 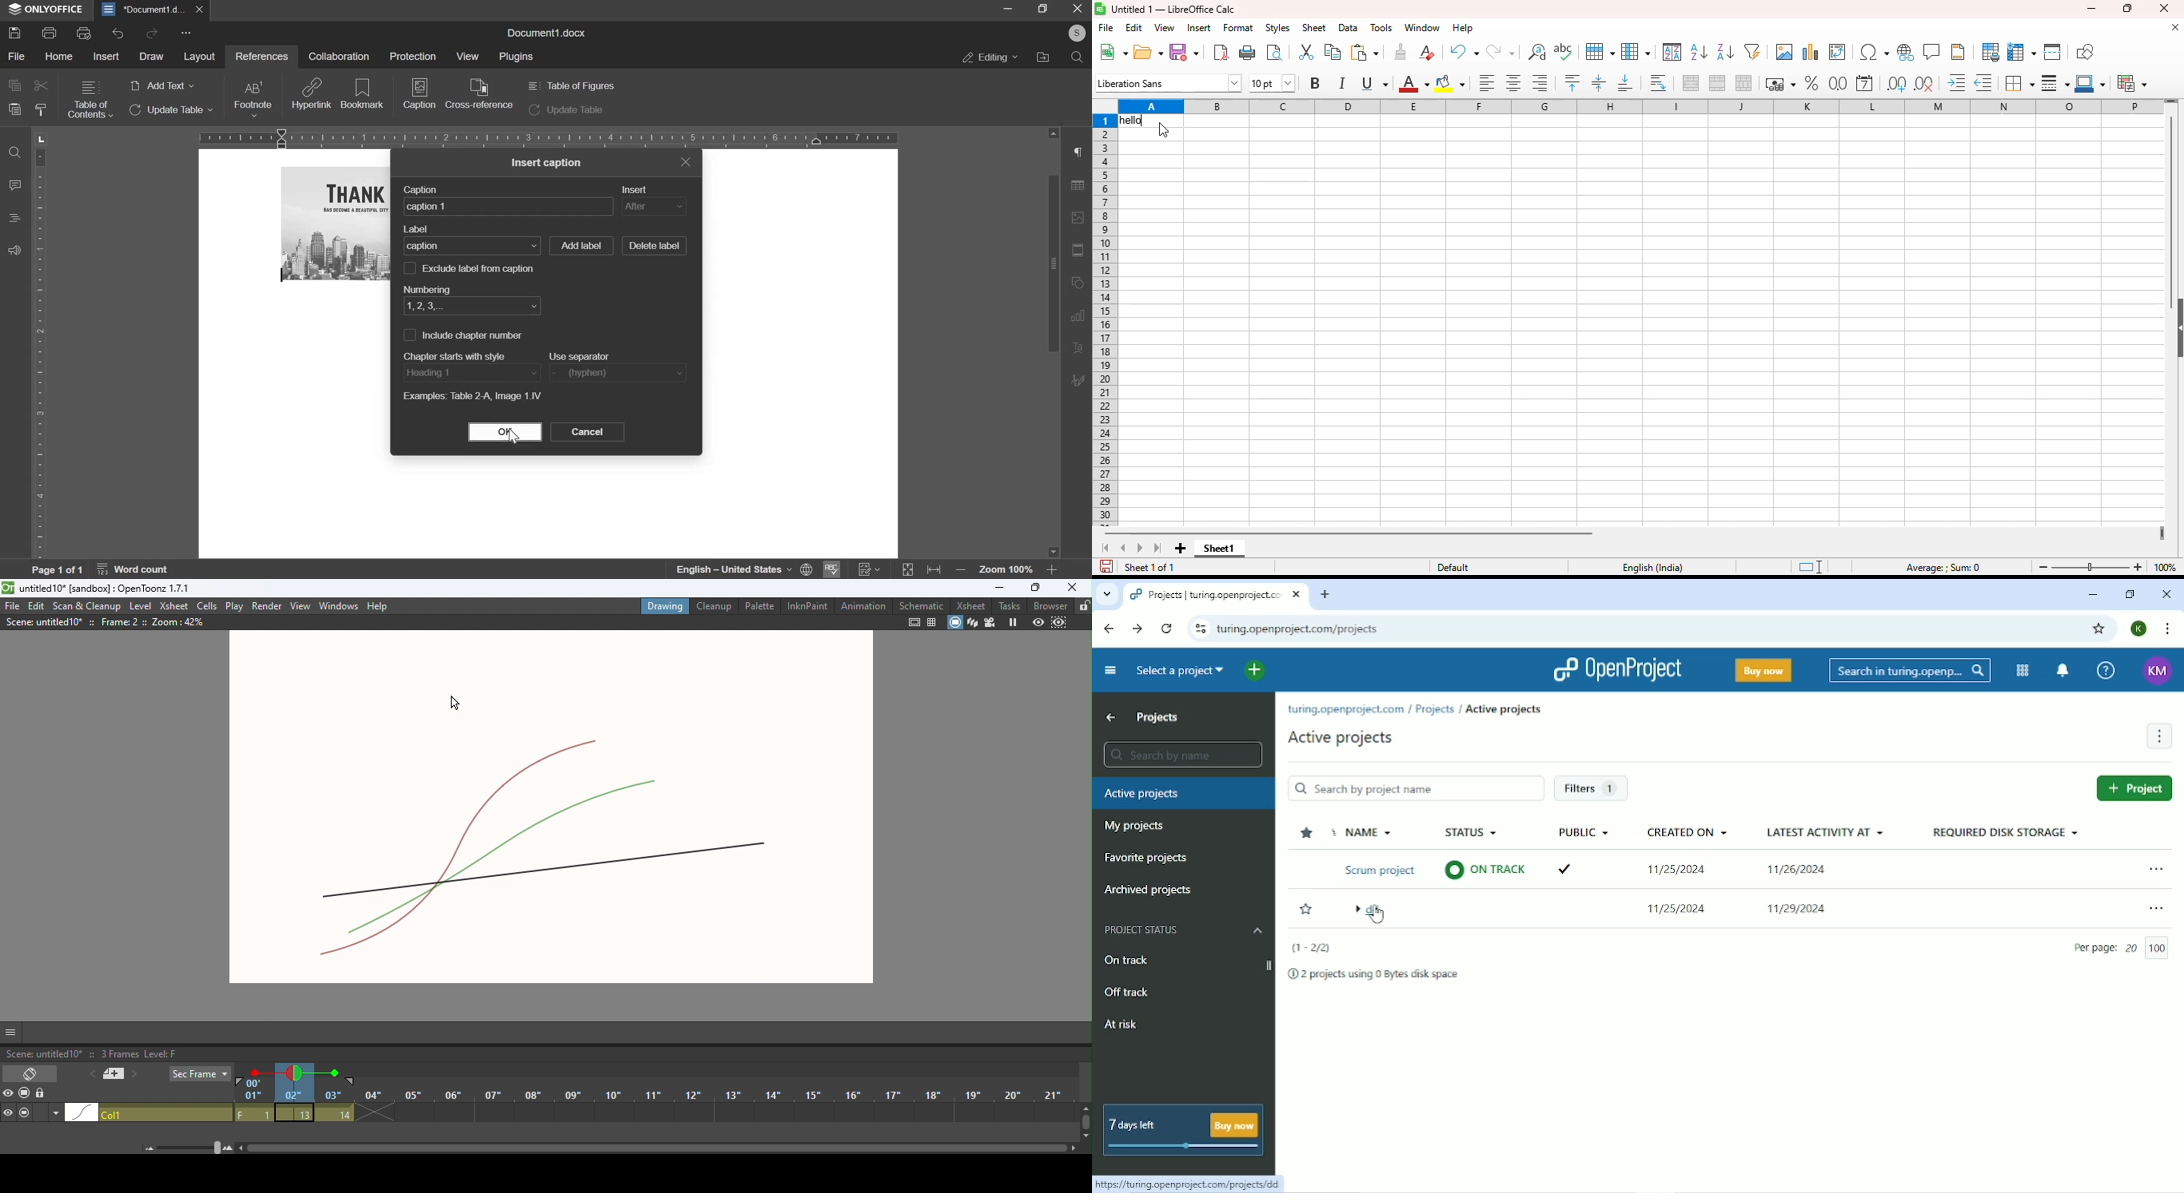 I want to click on styles, so click(x=1277, y=27).